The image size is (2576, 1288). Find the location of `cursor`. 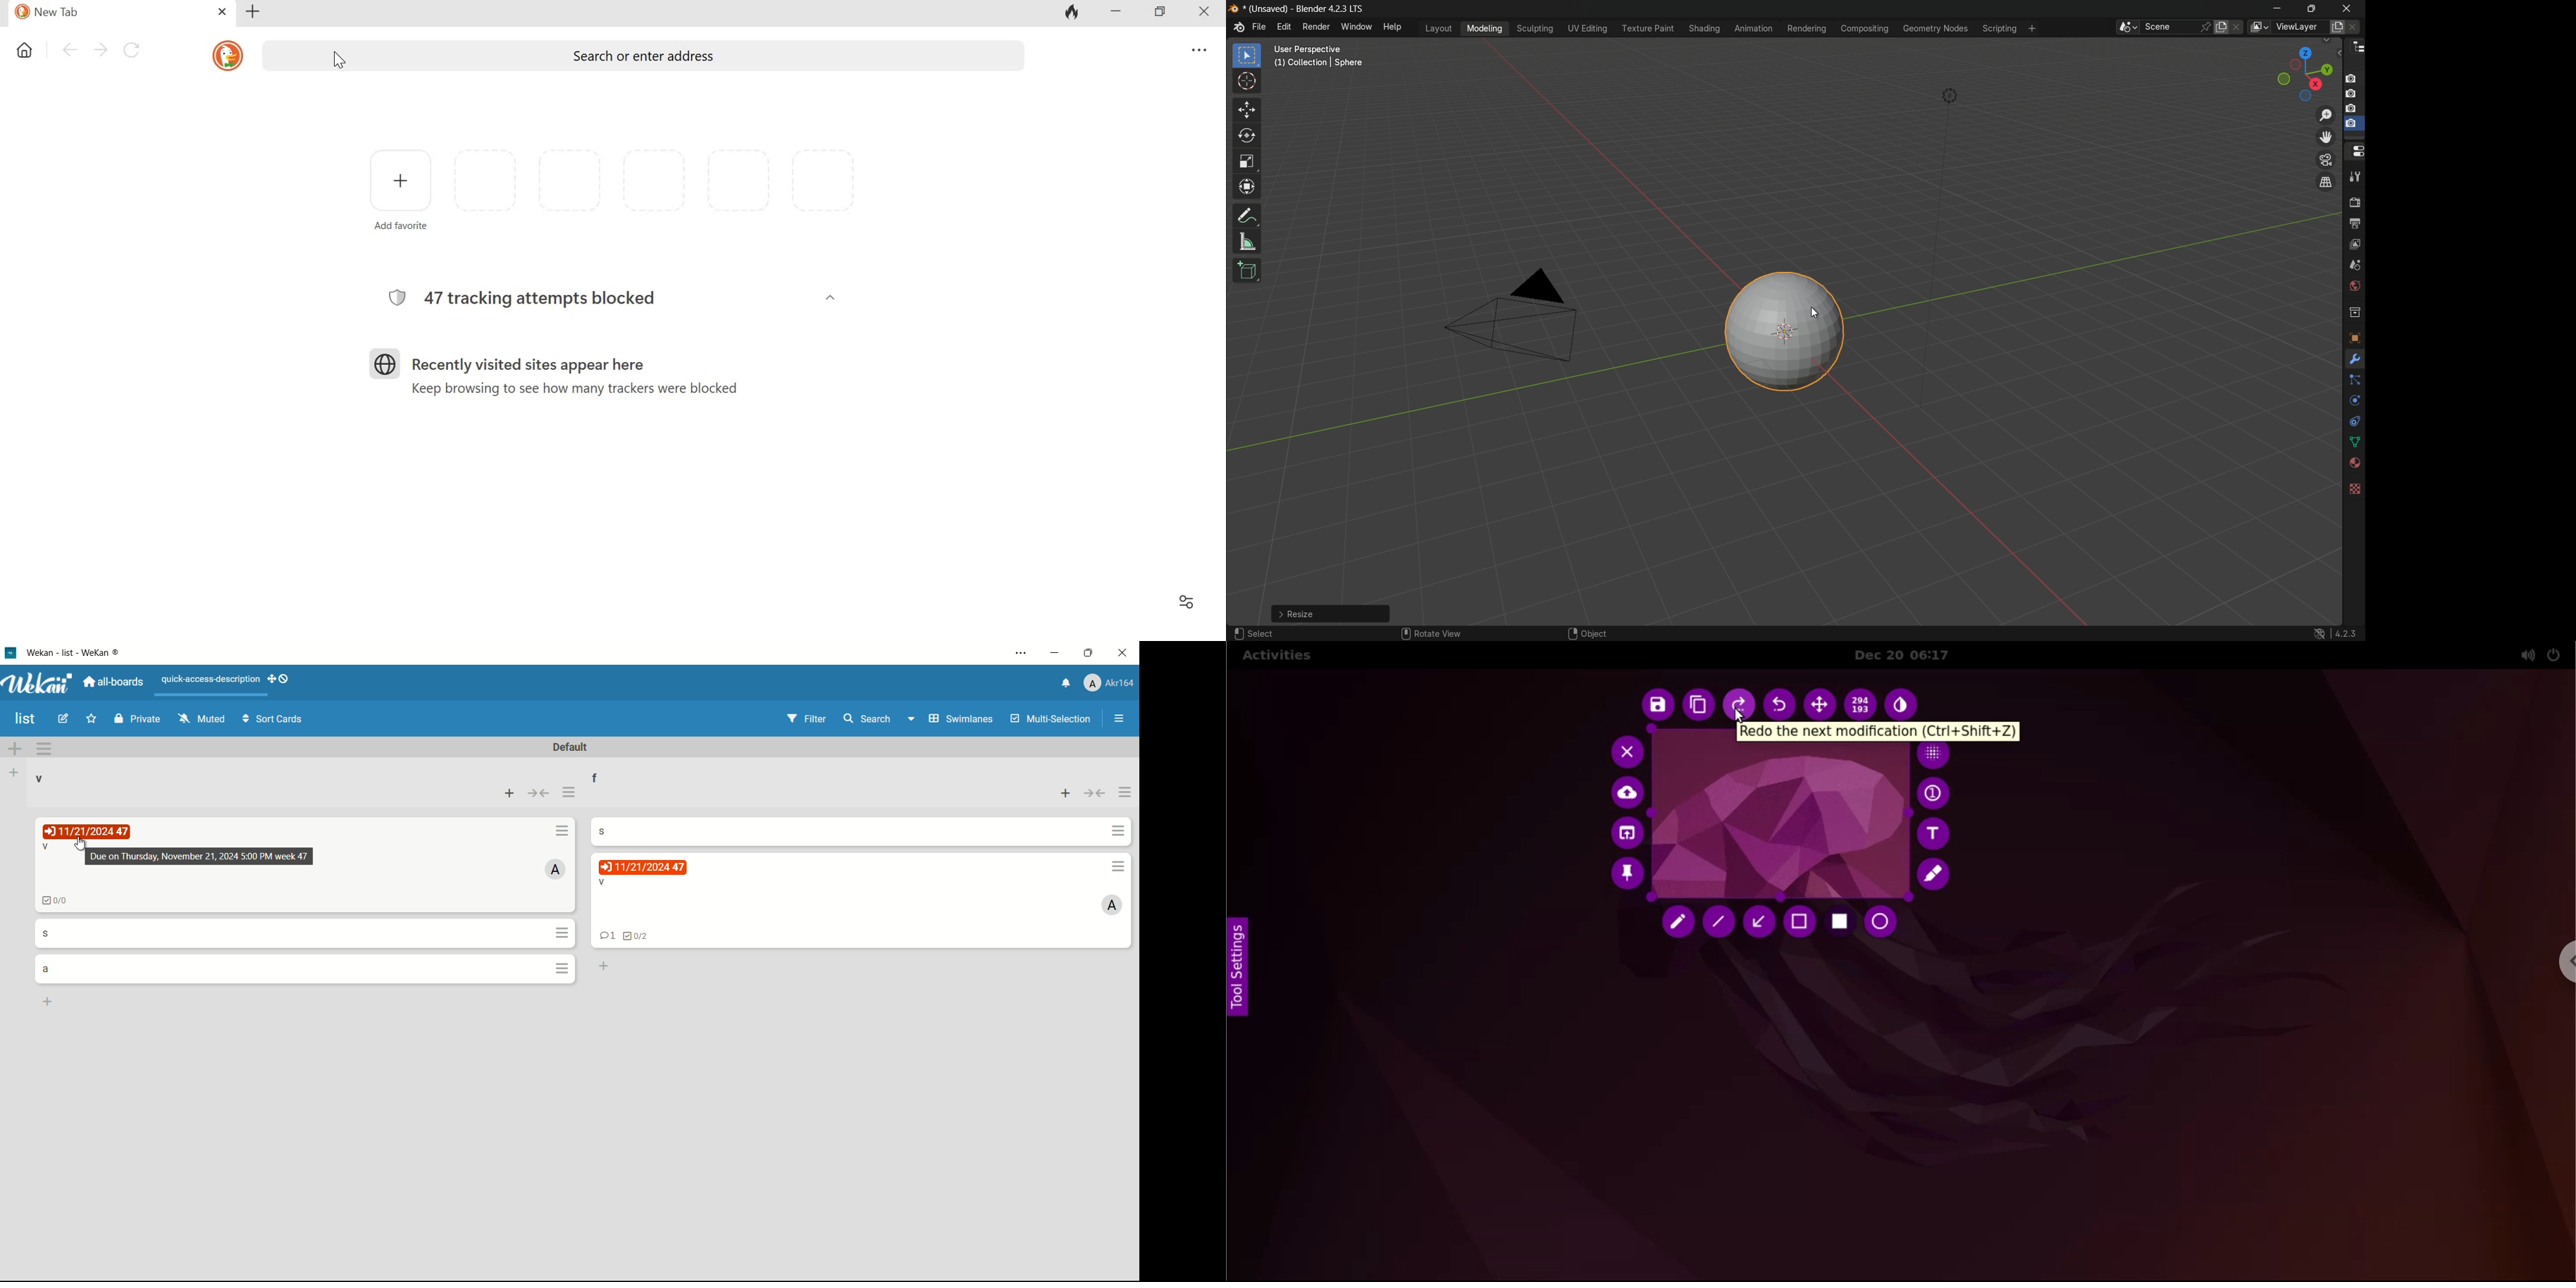

cursor is located at coordinates (340, 59).